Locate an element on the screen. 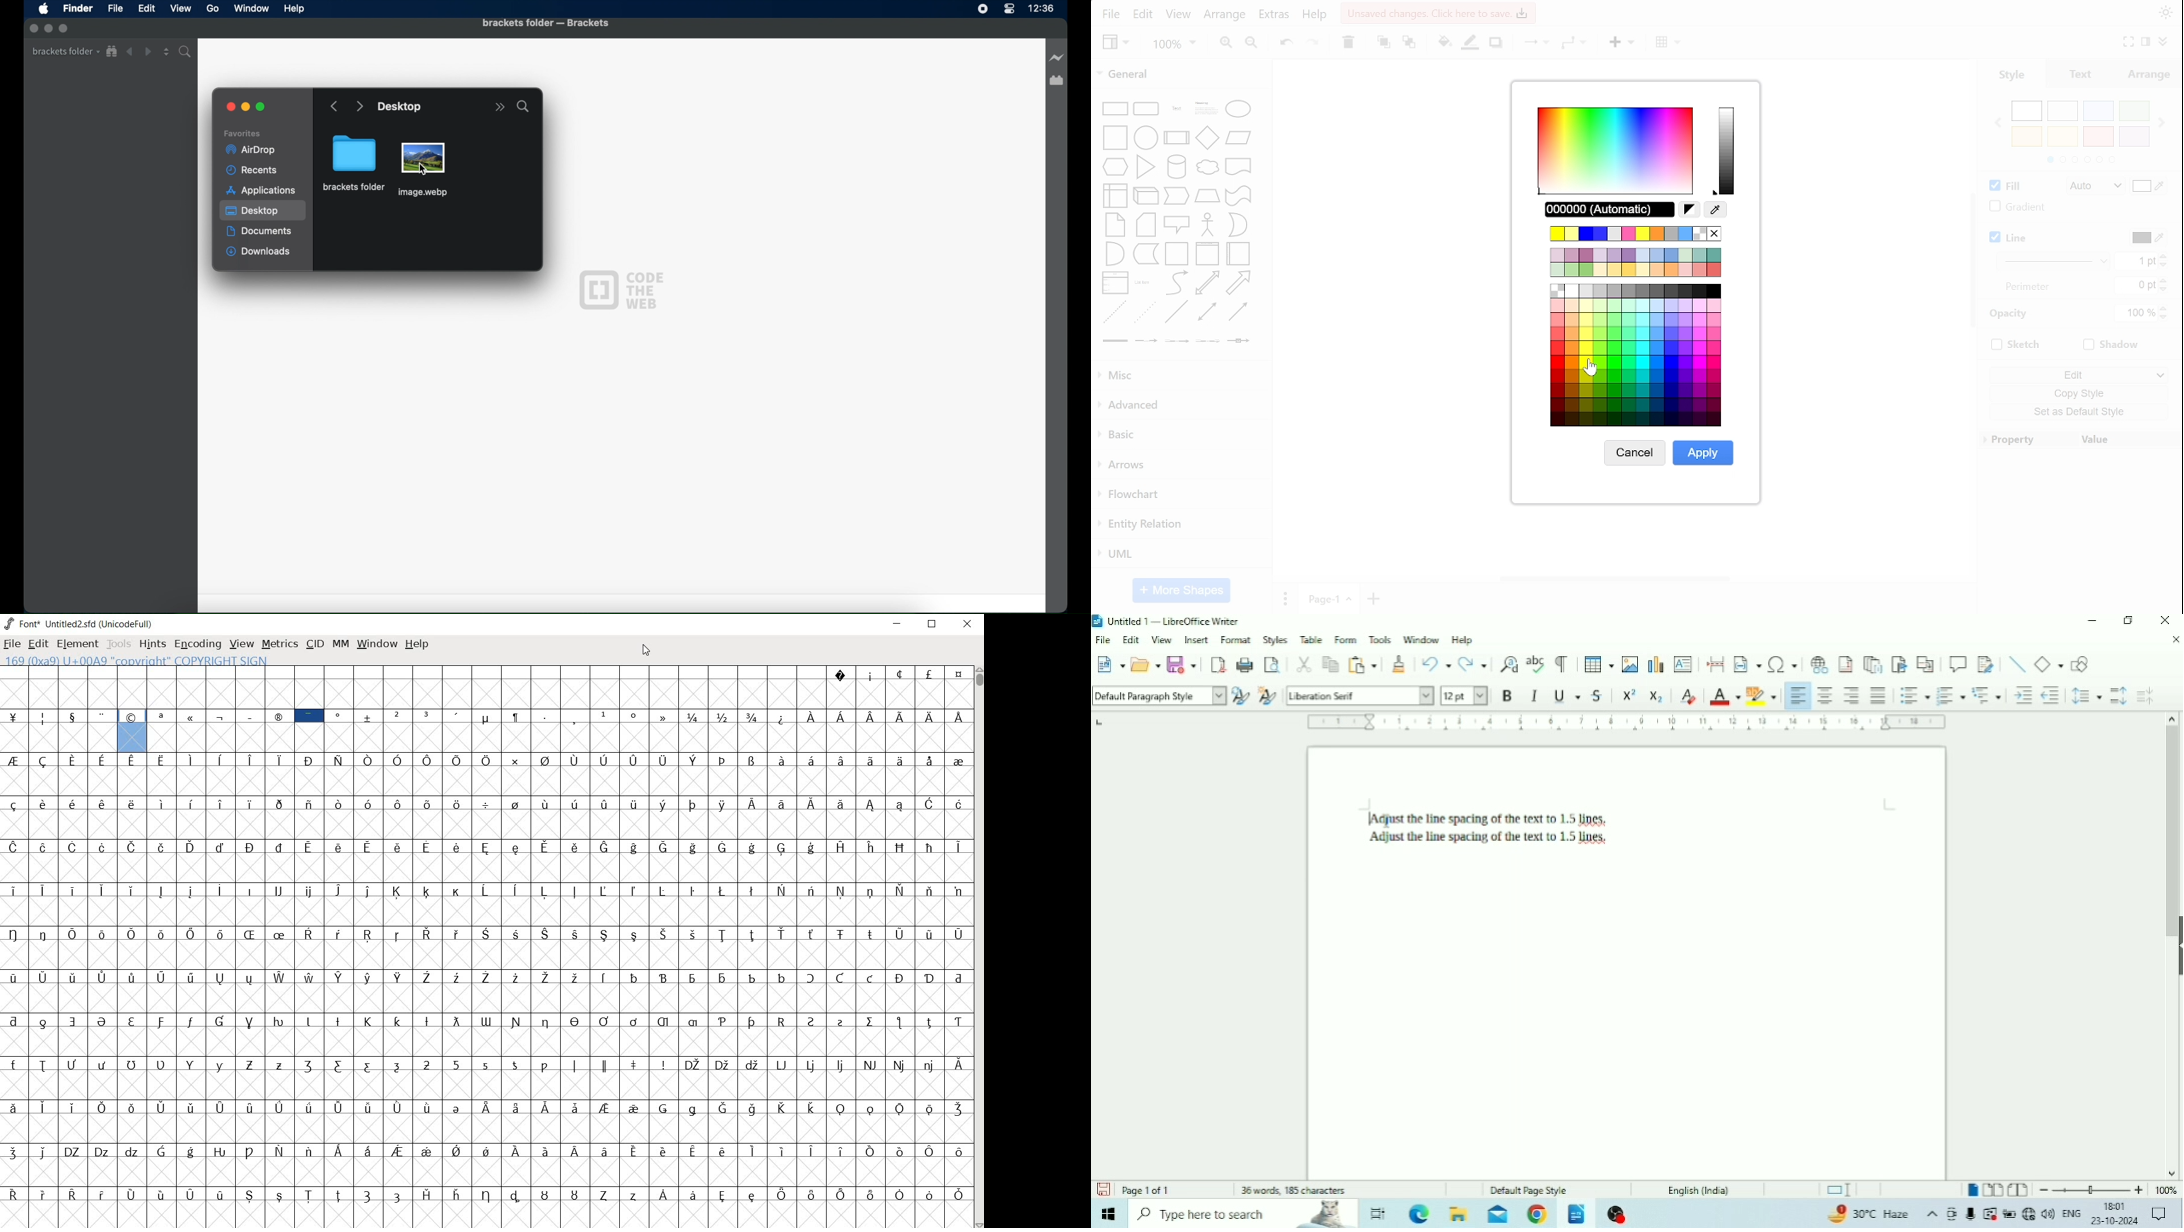  mm is located at coordinates (340, 642).